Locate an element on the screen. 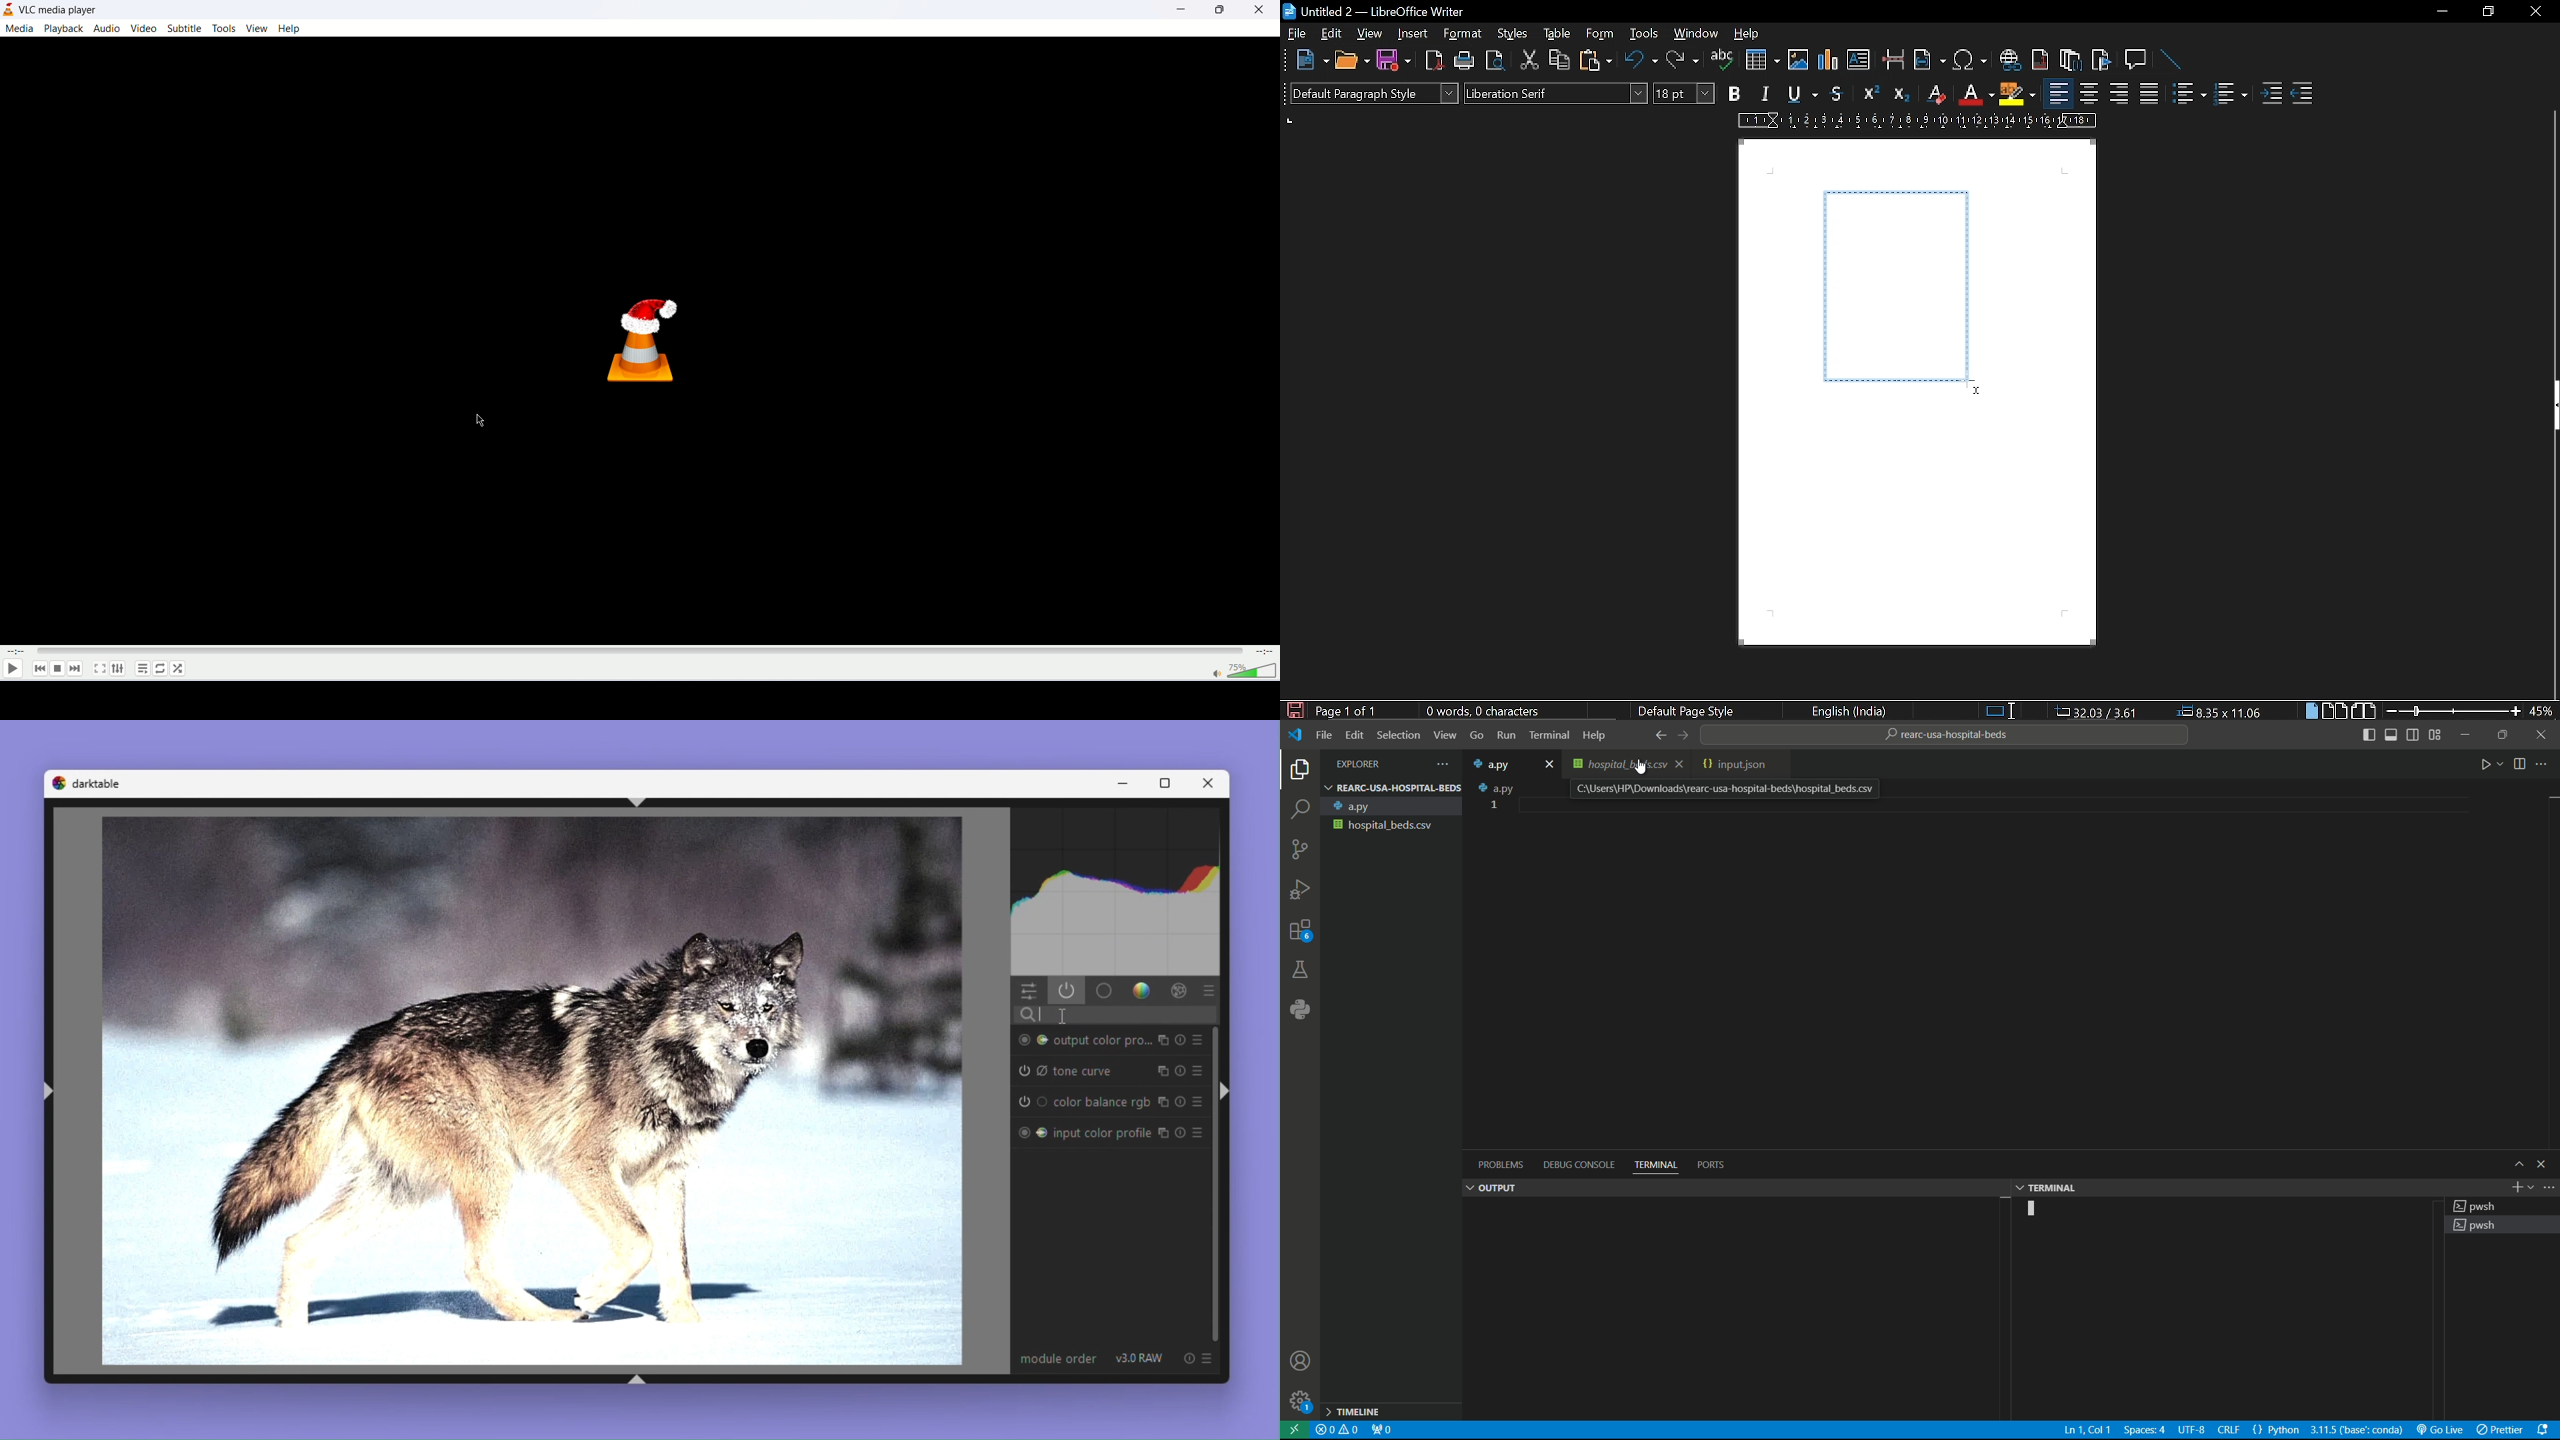 This screenshot has height=1456, width=2576. edit is located at coordinates (1333, 34).